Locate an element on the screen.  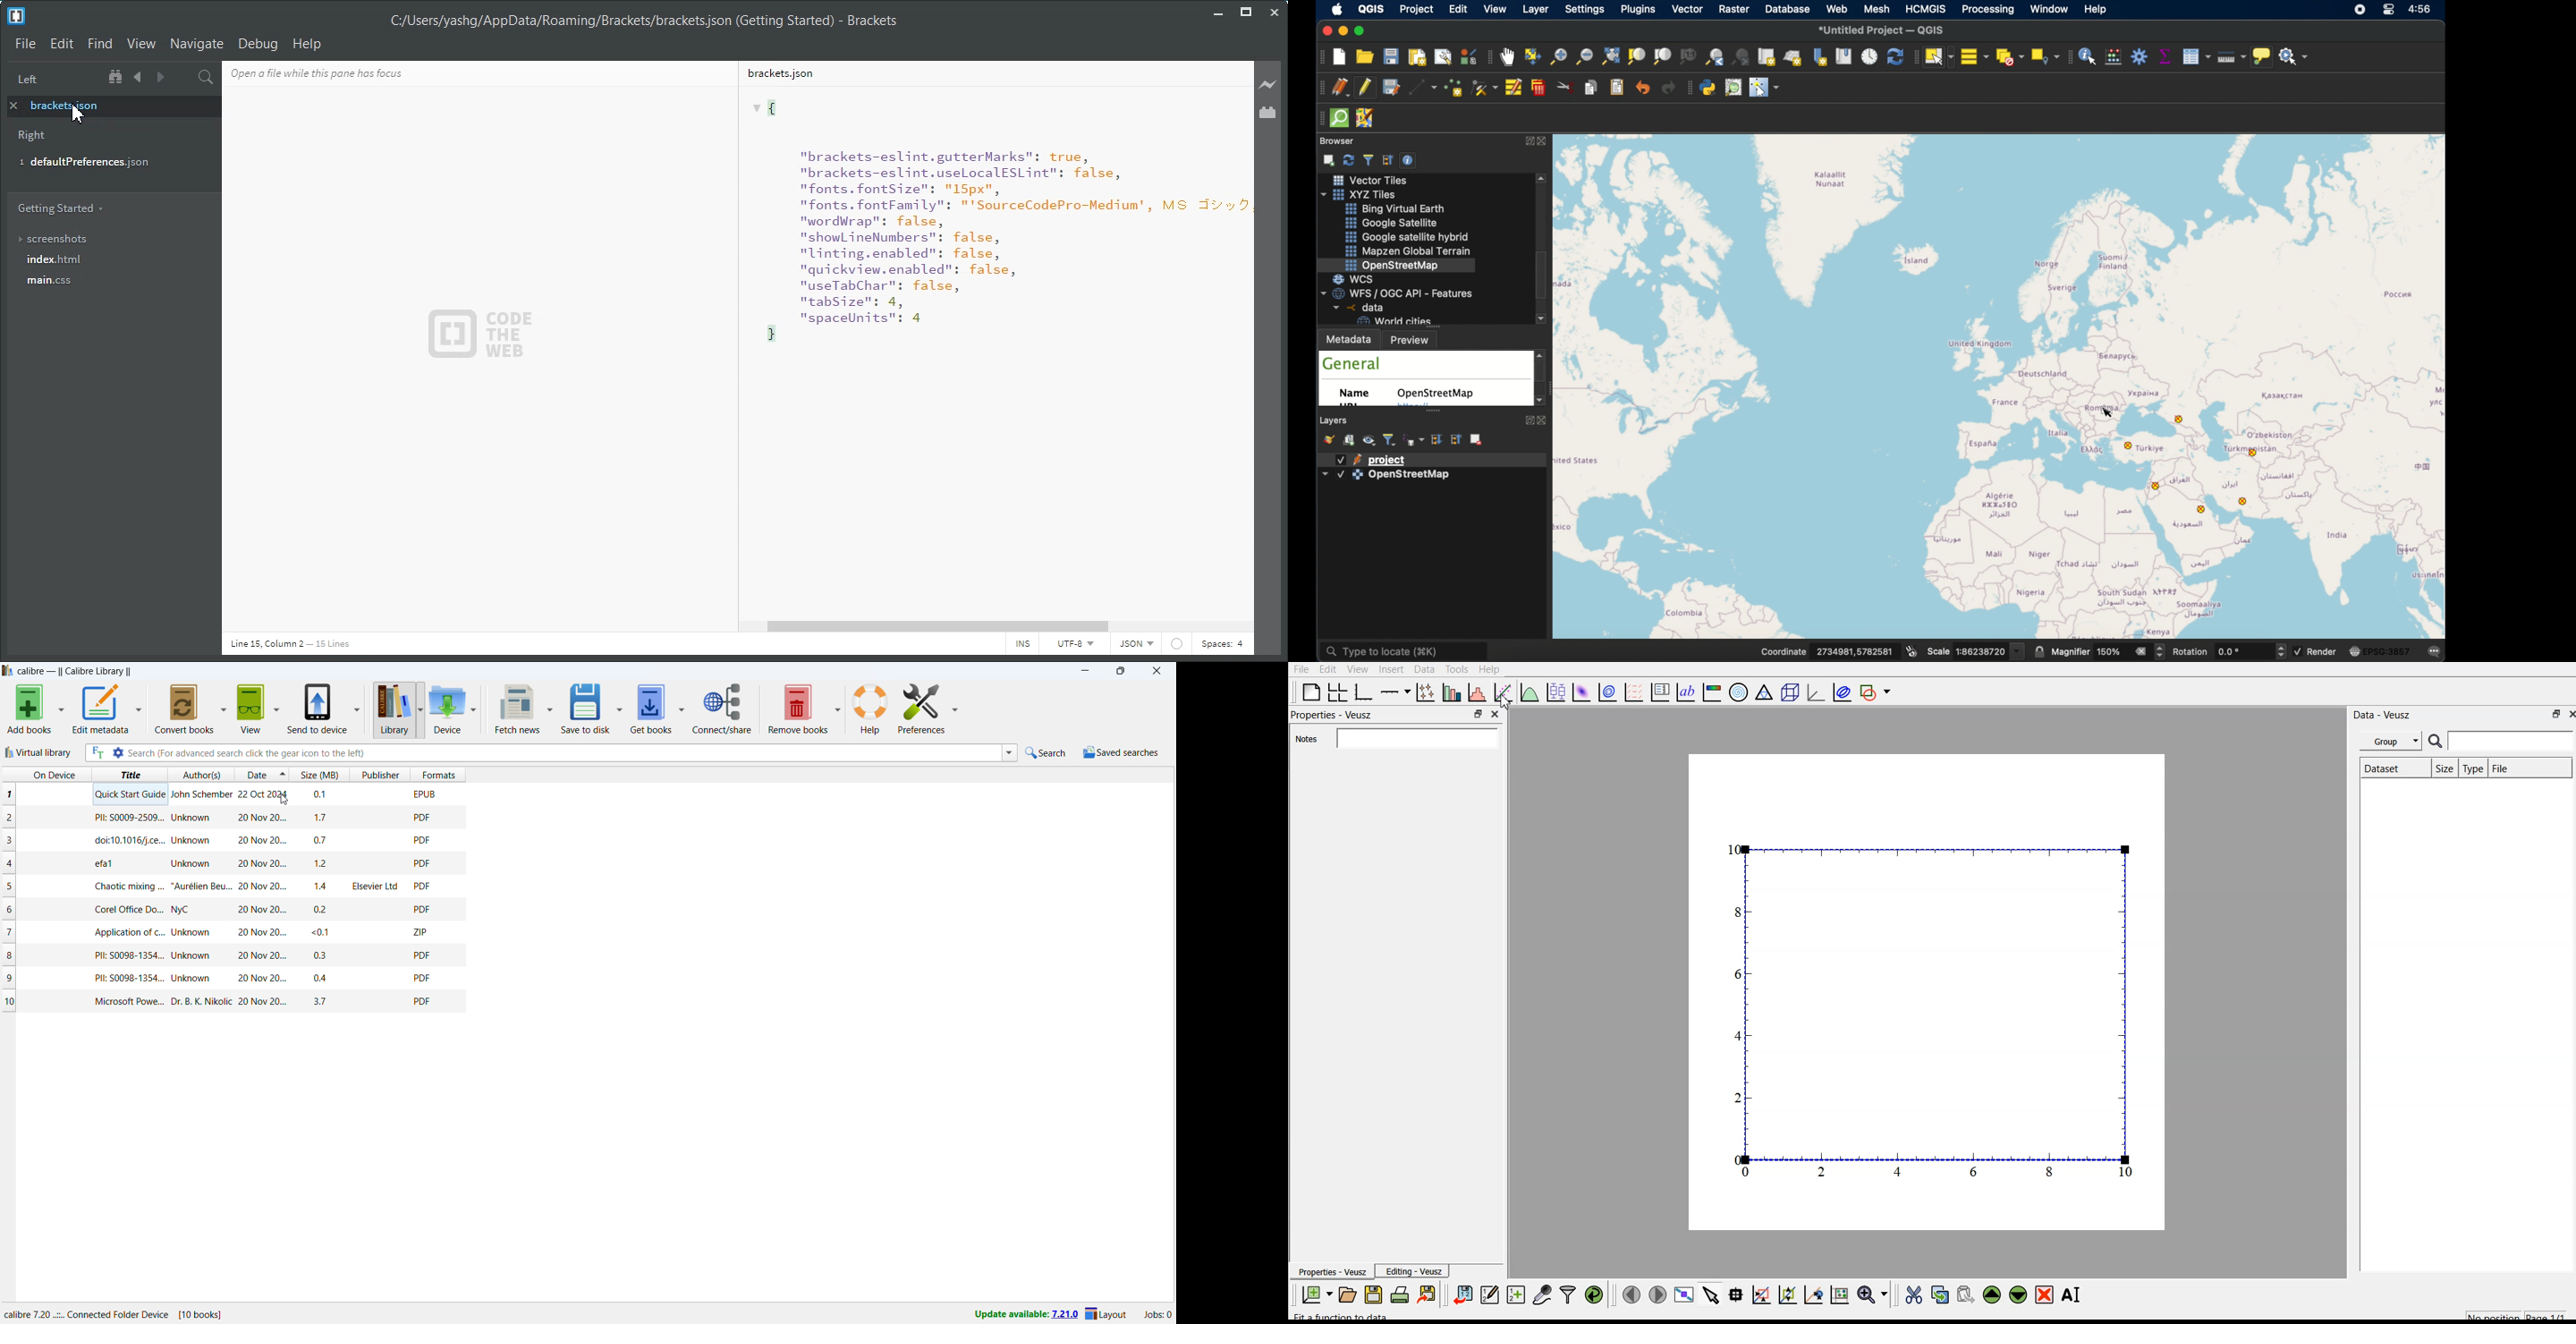
sort by date is located at coordinates (262, 774).